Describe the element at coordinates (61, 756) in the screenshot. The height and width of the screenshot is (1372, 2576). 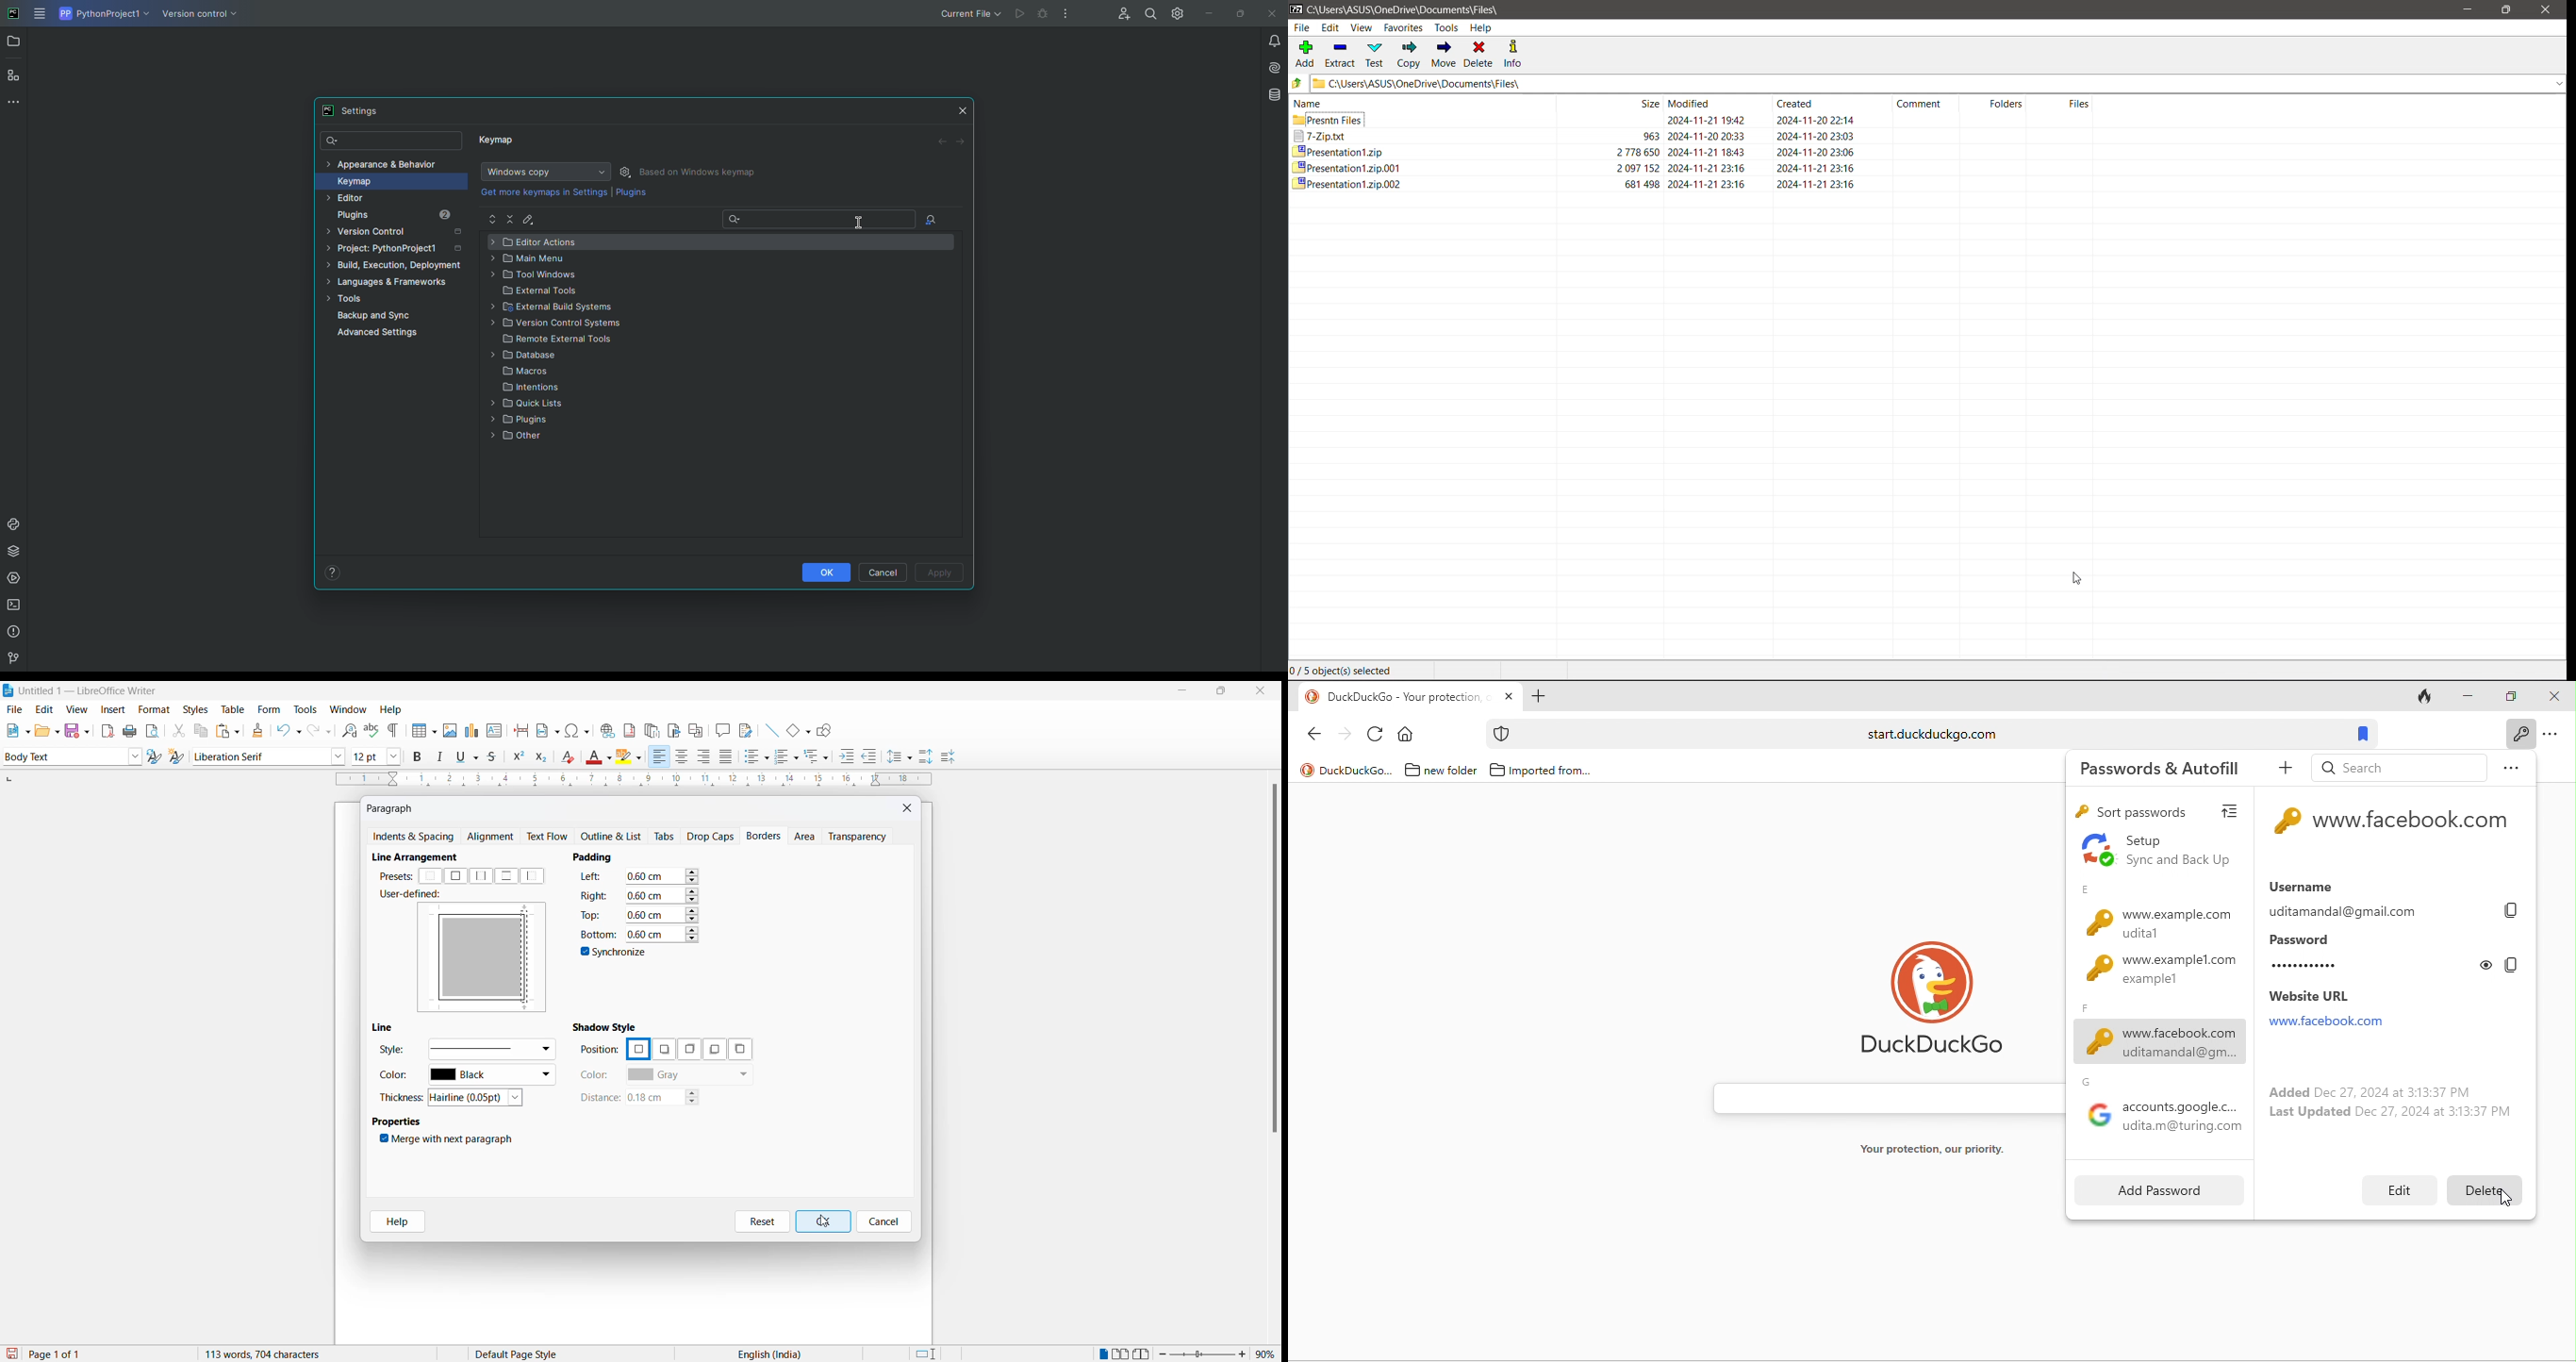
I see `style` at that location.